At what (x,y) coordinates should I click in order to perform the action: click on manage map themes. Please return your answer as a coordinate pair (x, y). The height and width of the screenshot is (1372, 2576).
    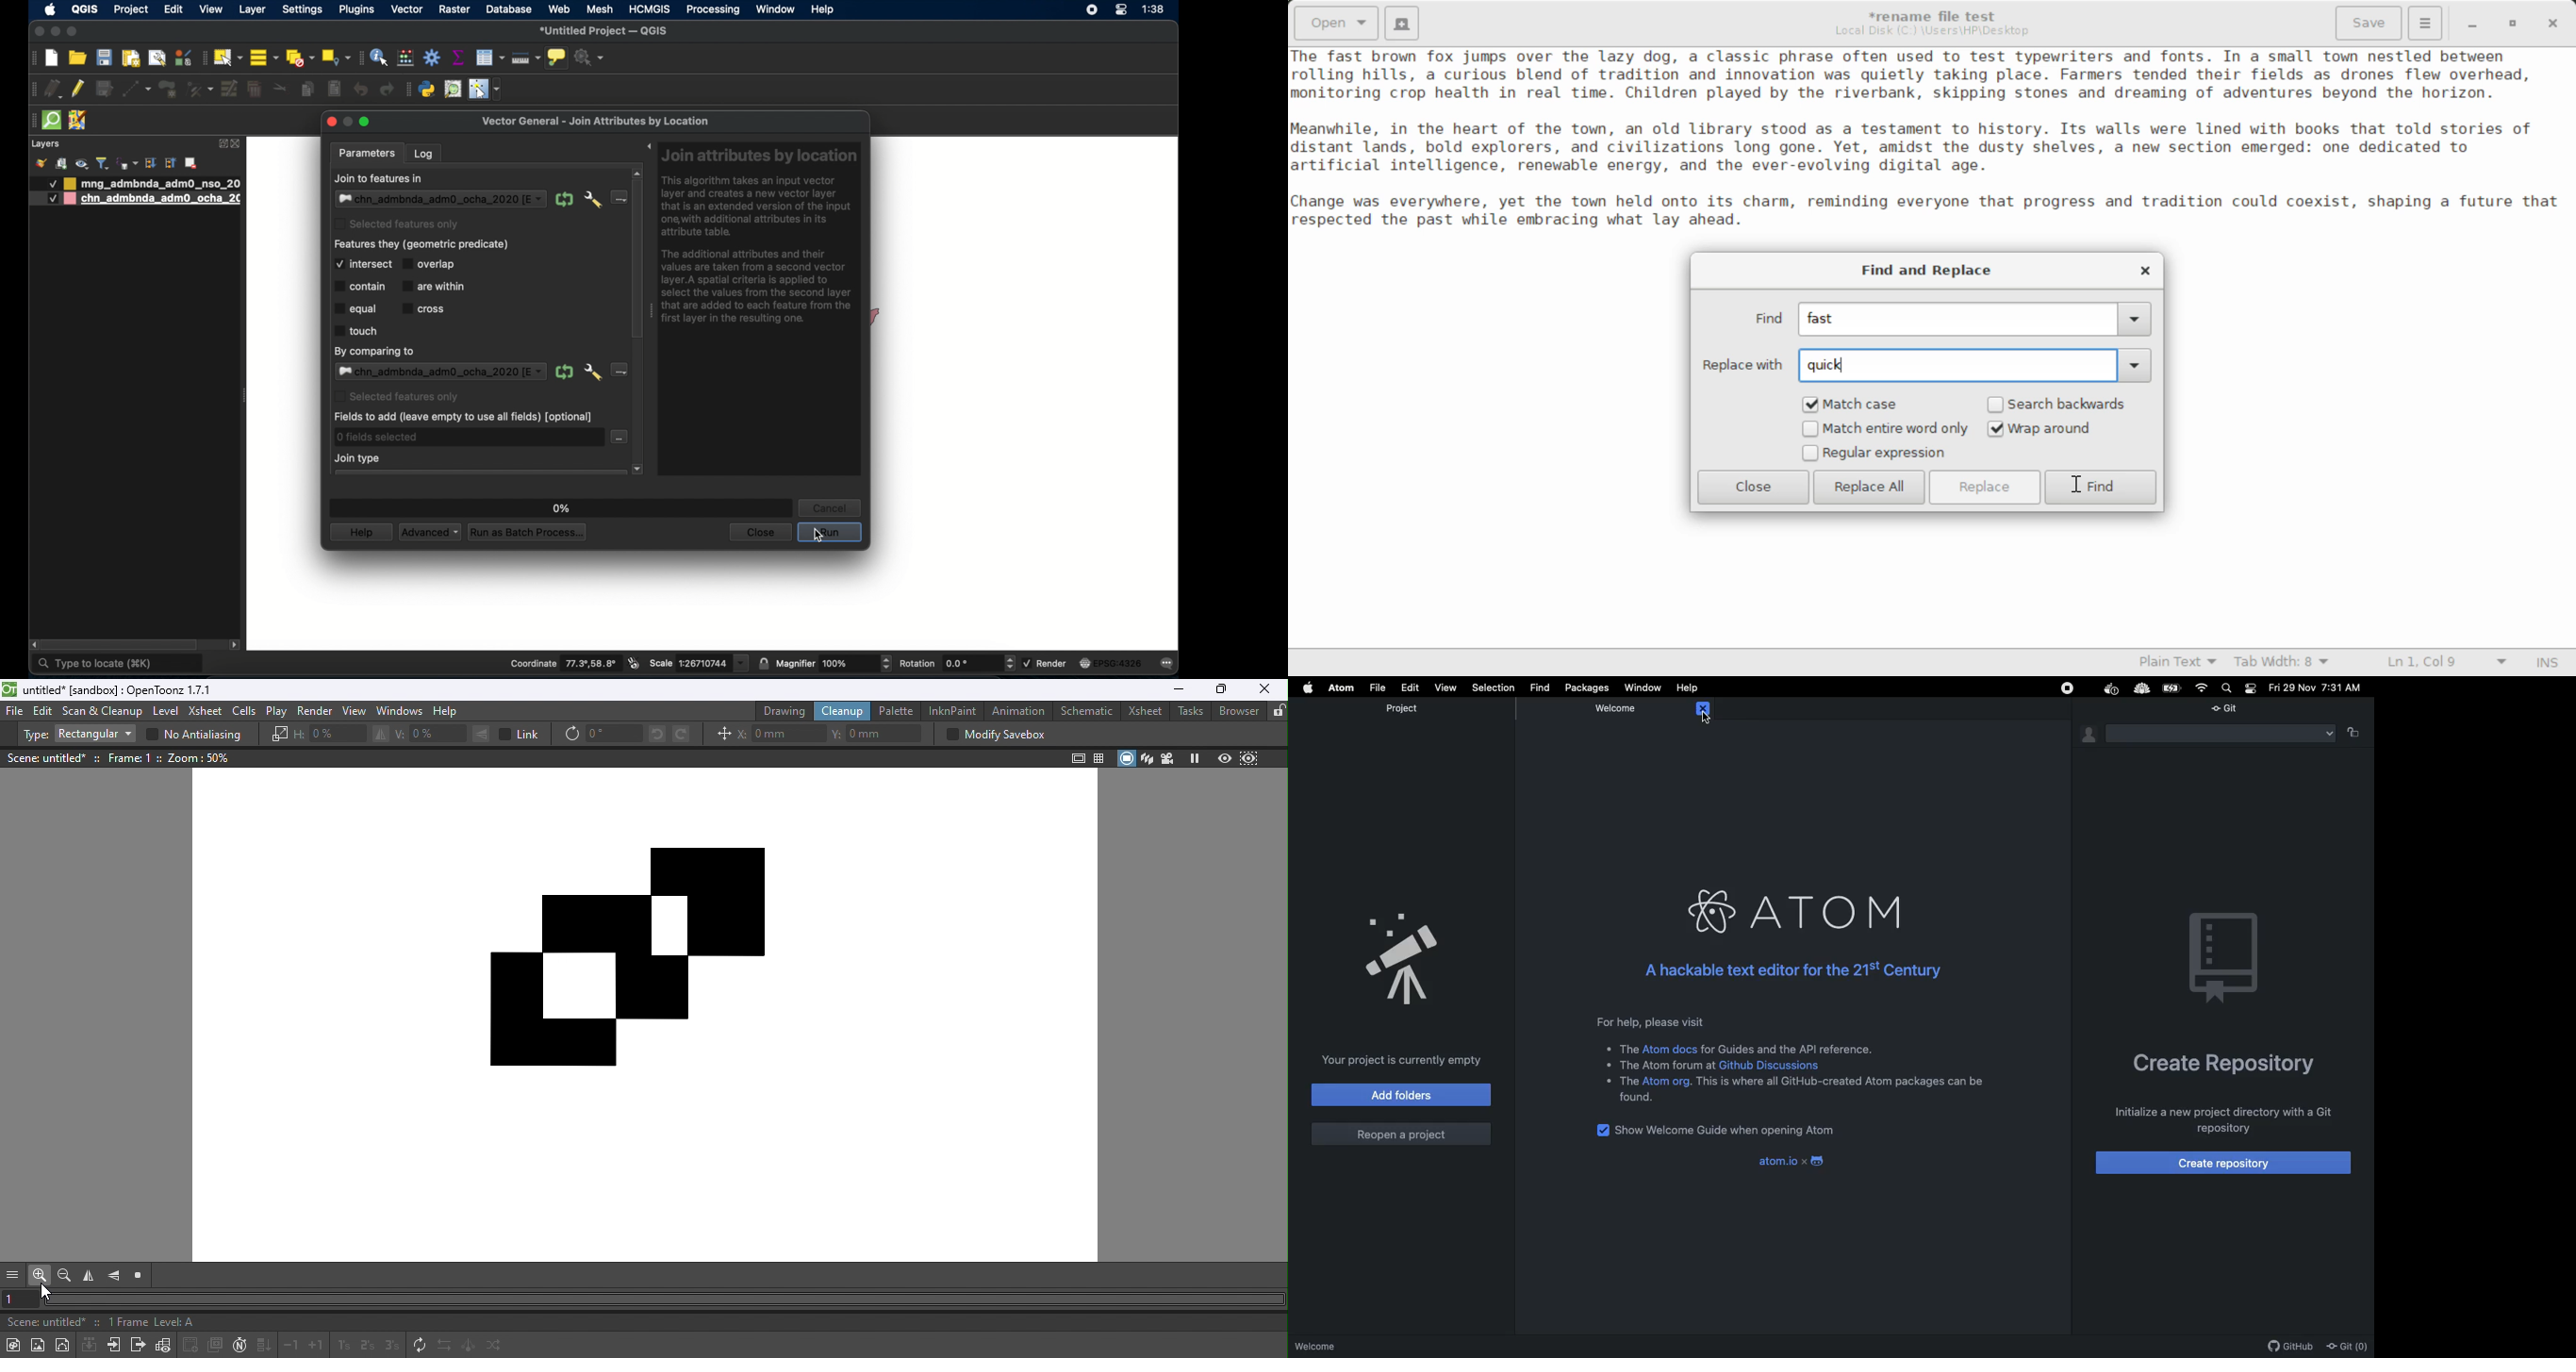
    Looking at the image, I should click on (81, 163).